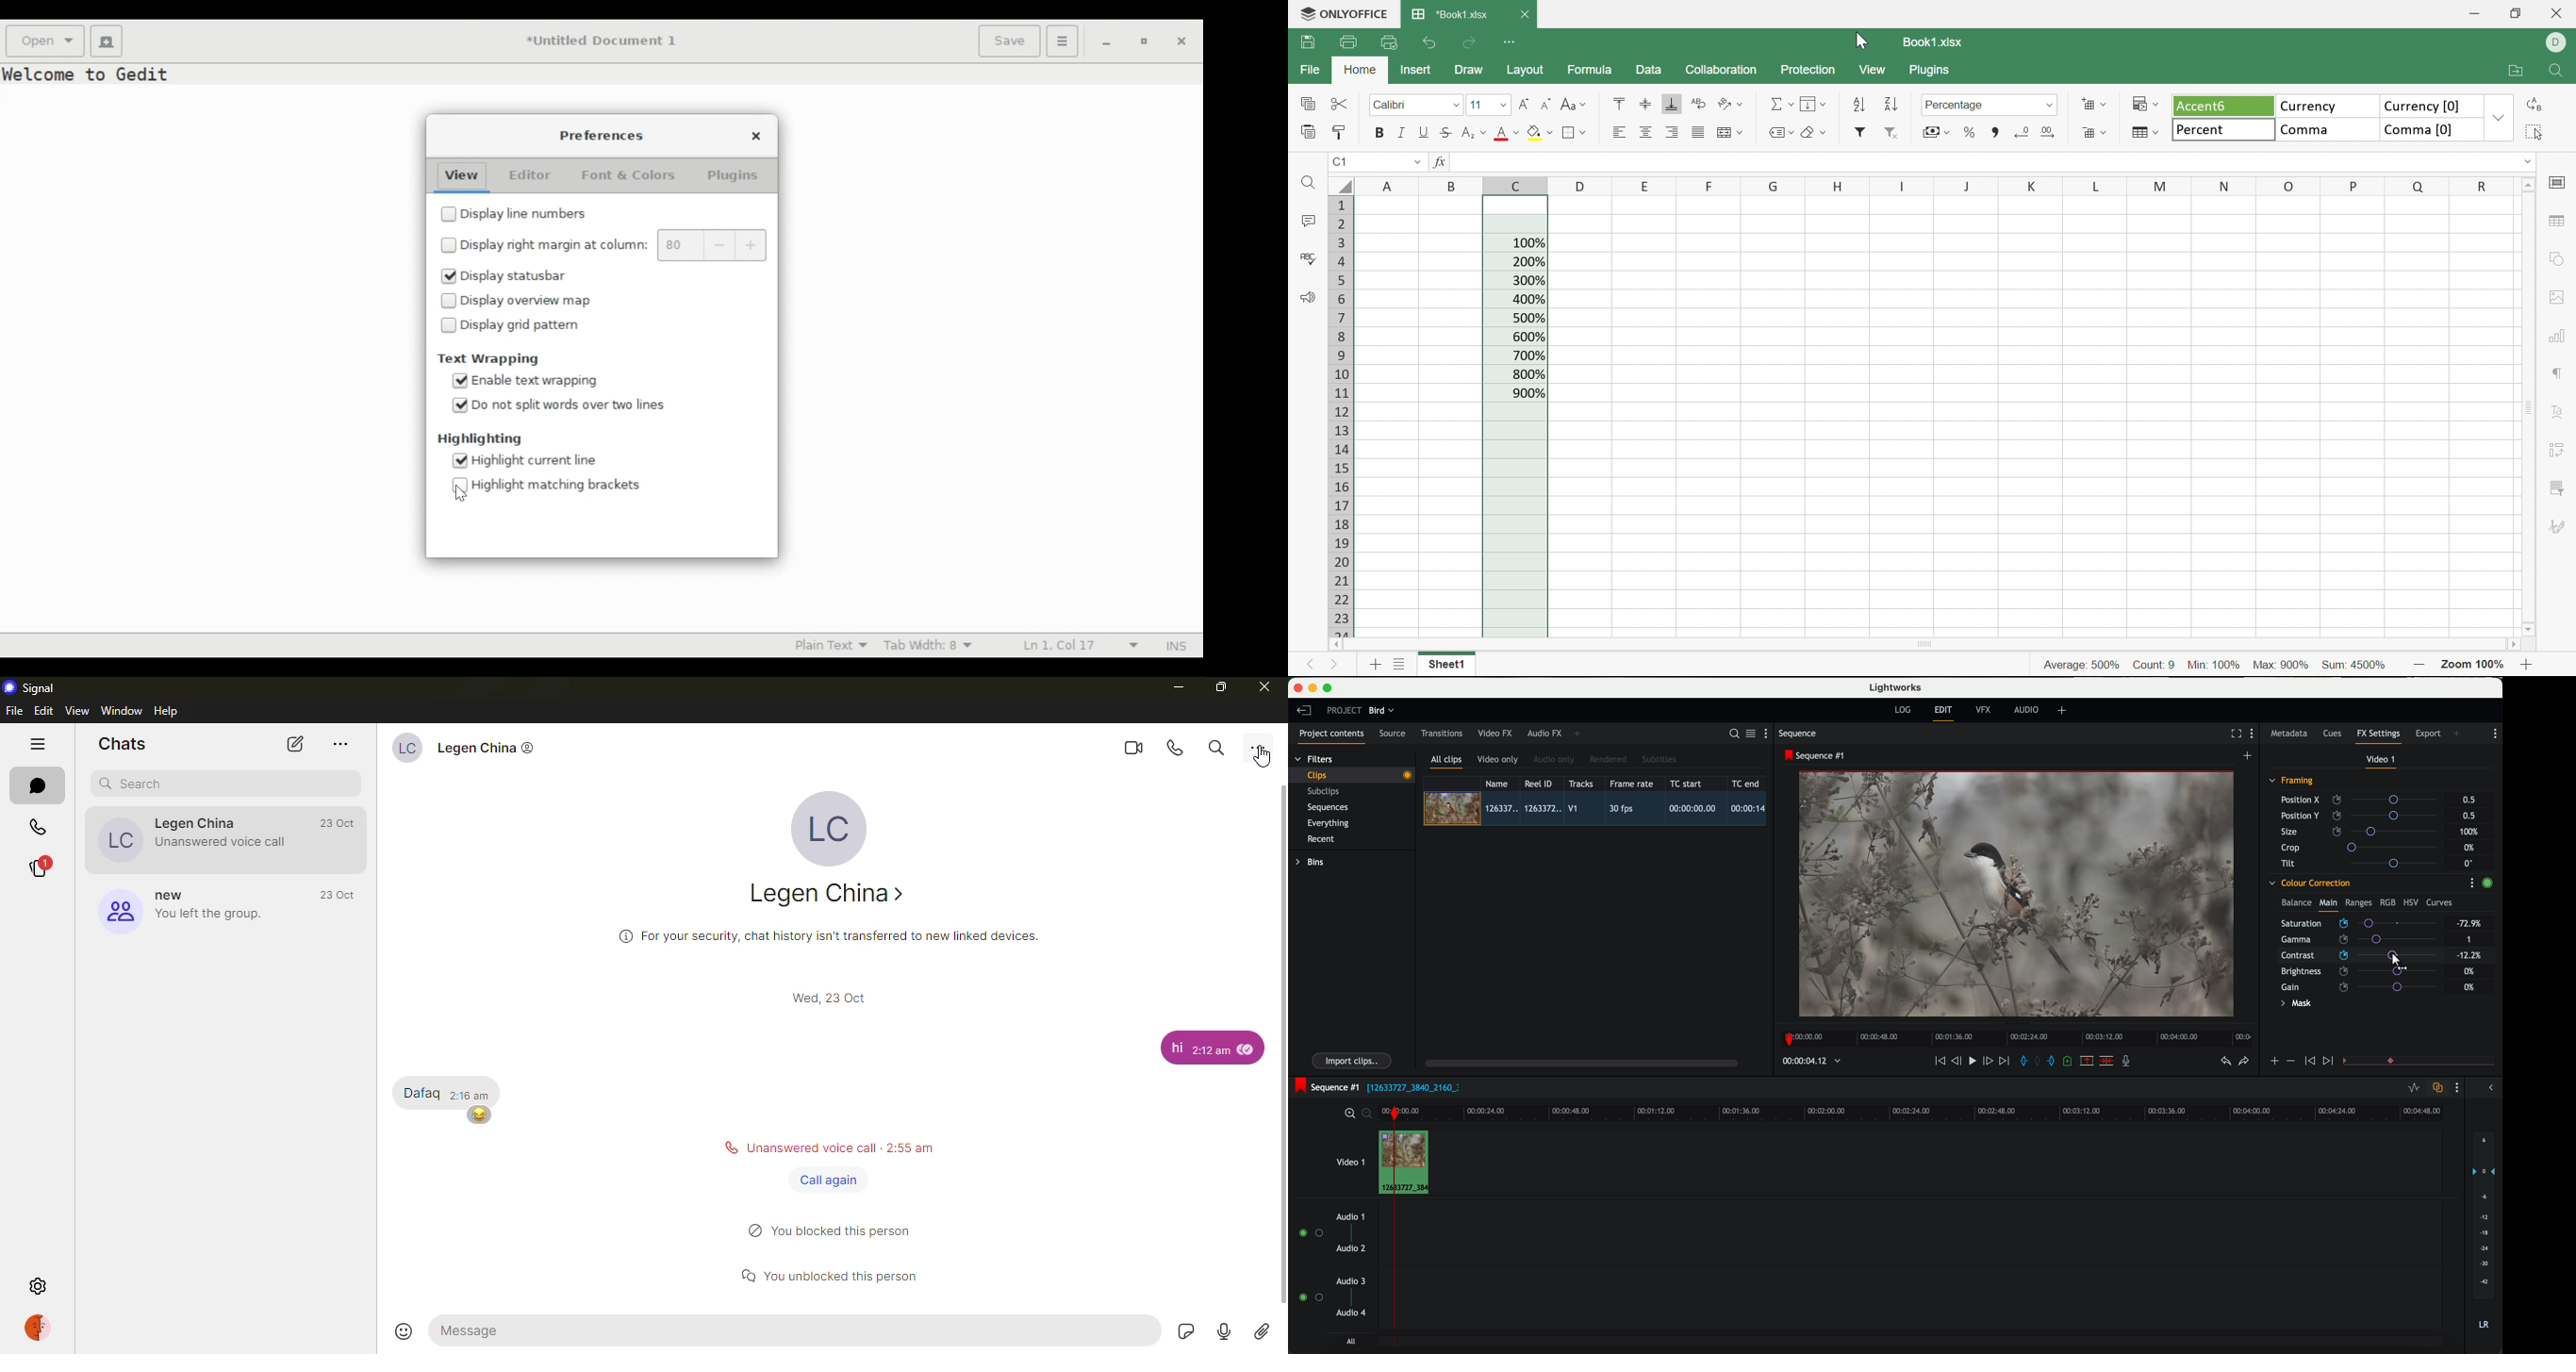 The image size is (2576, 1372). I want to click on Comma(0), so click(2430, 132).